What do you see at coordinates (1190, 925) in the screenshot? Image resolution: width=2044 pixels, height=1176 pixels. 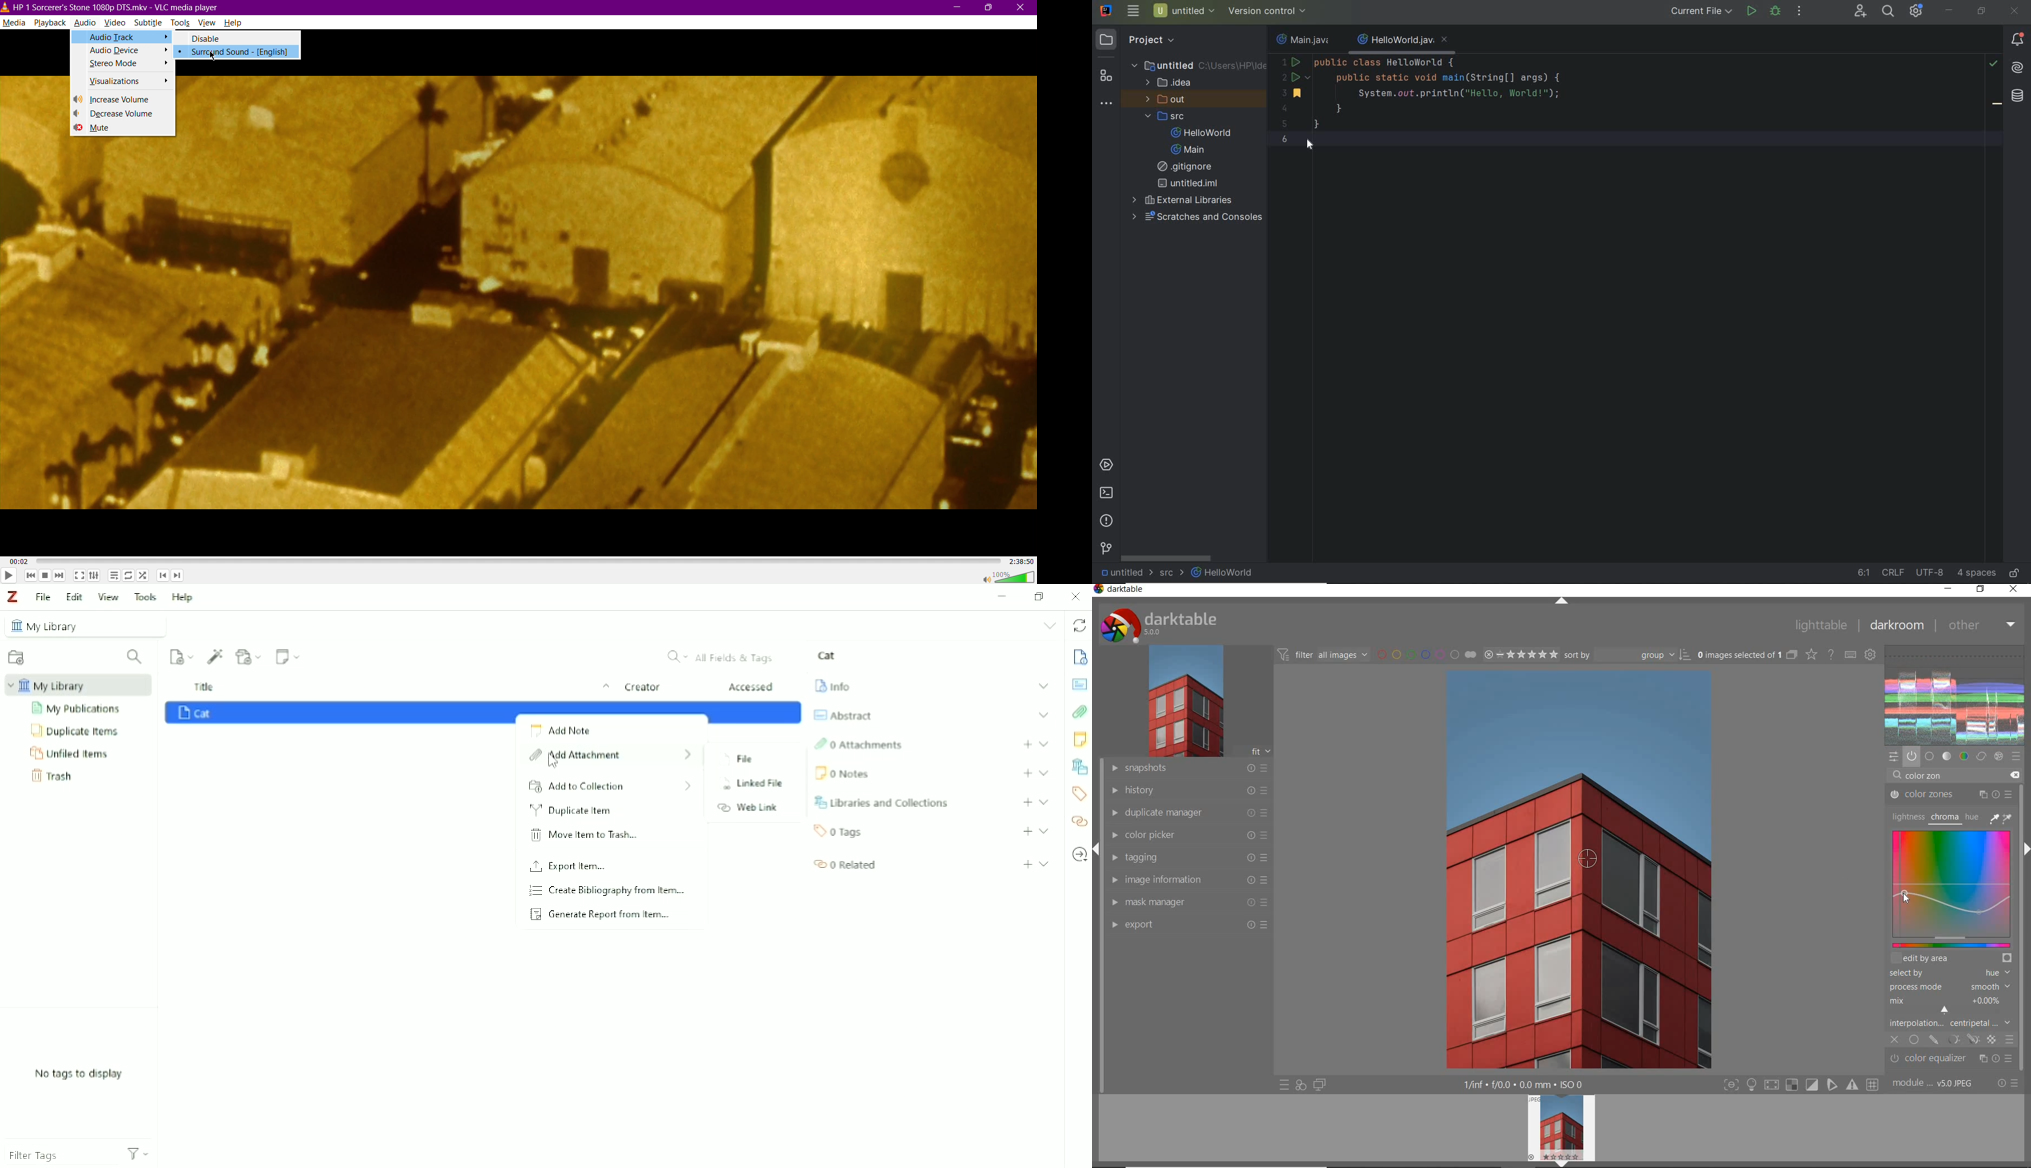 I see `export` at bounding box center [1190, 925].